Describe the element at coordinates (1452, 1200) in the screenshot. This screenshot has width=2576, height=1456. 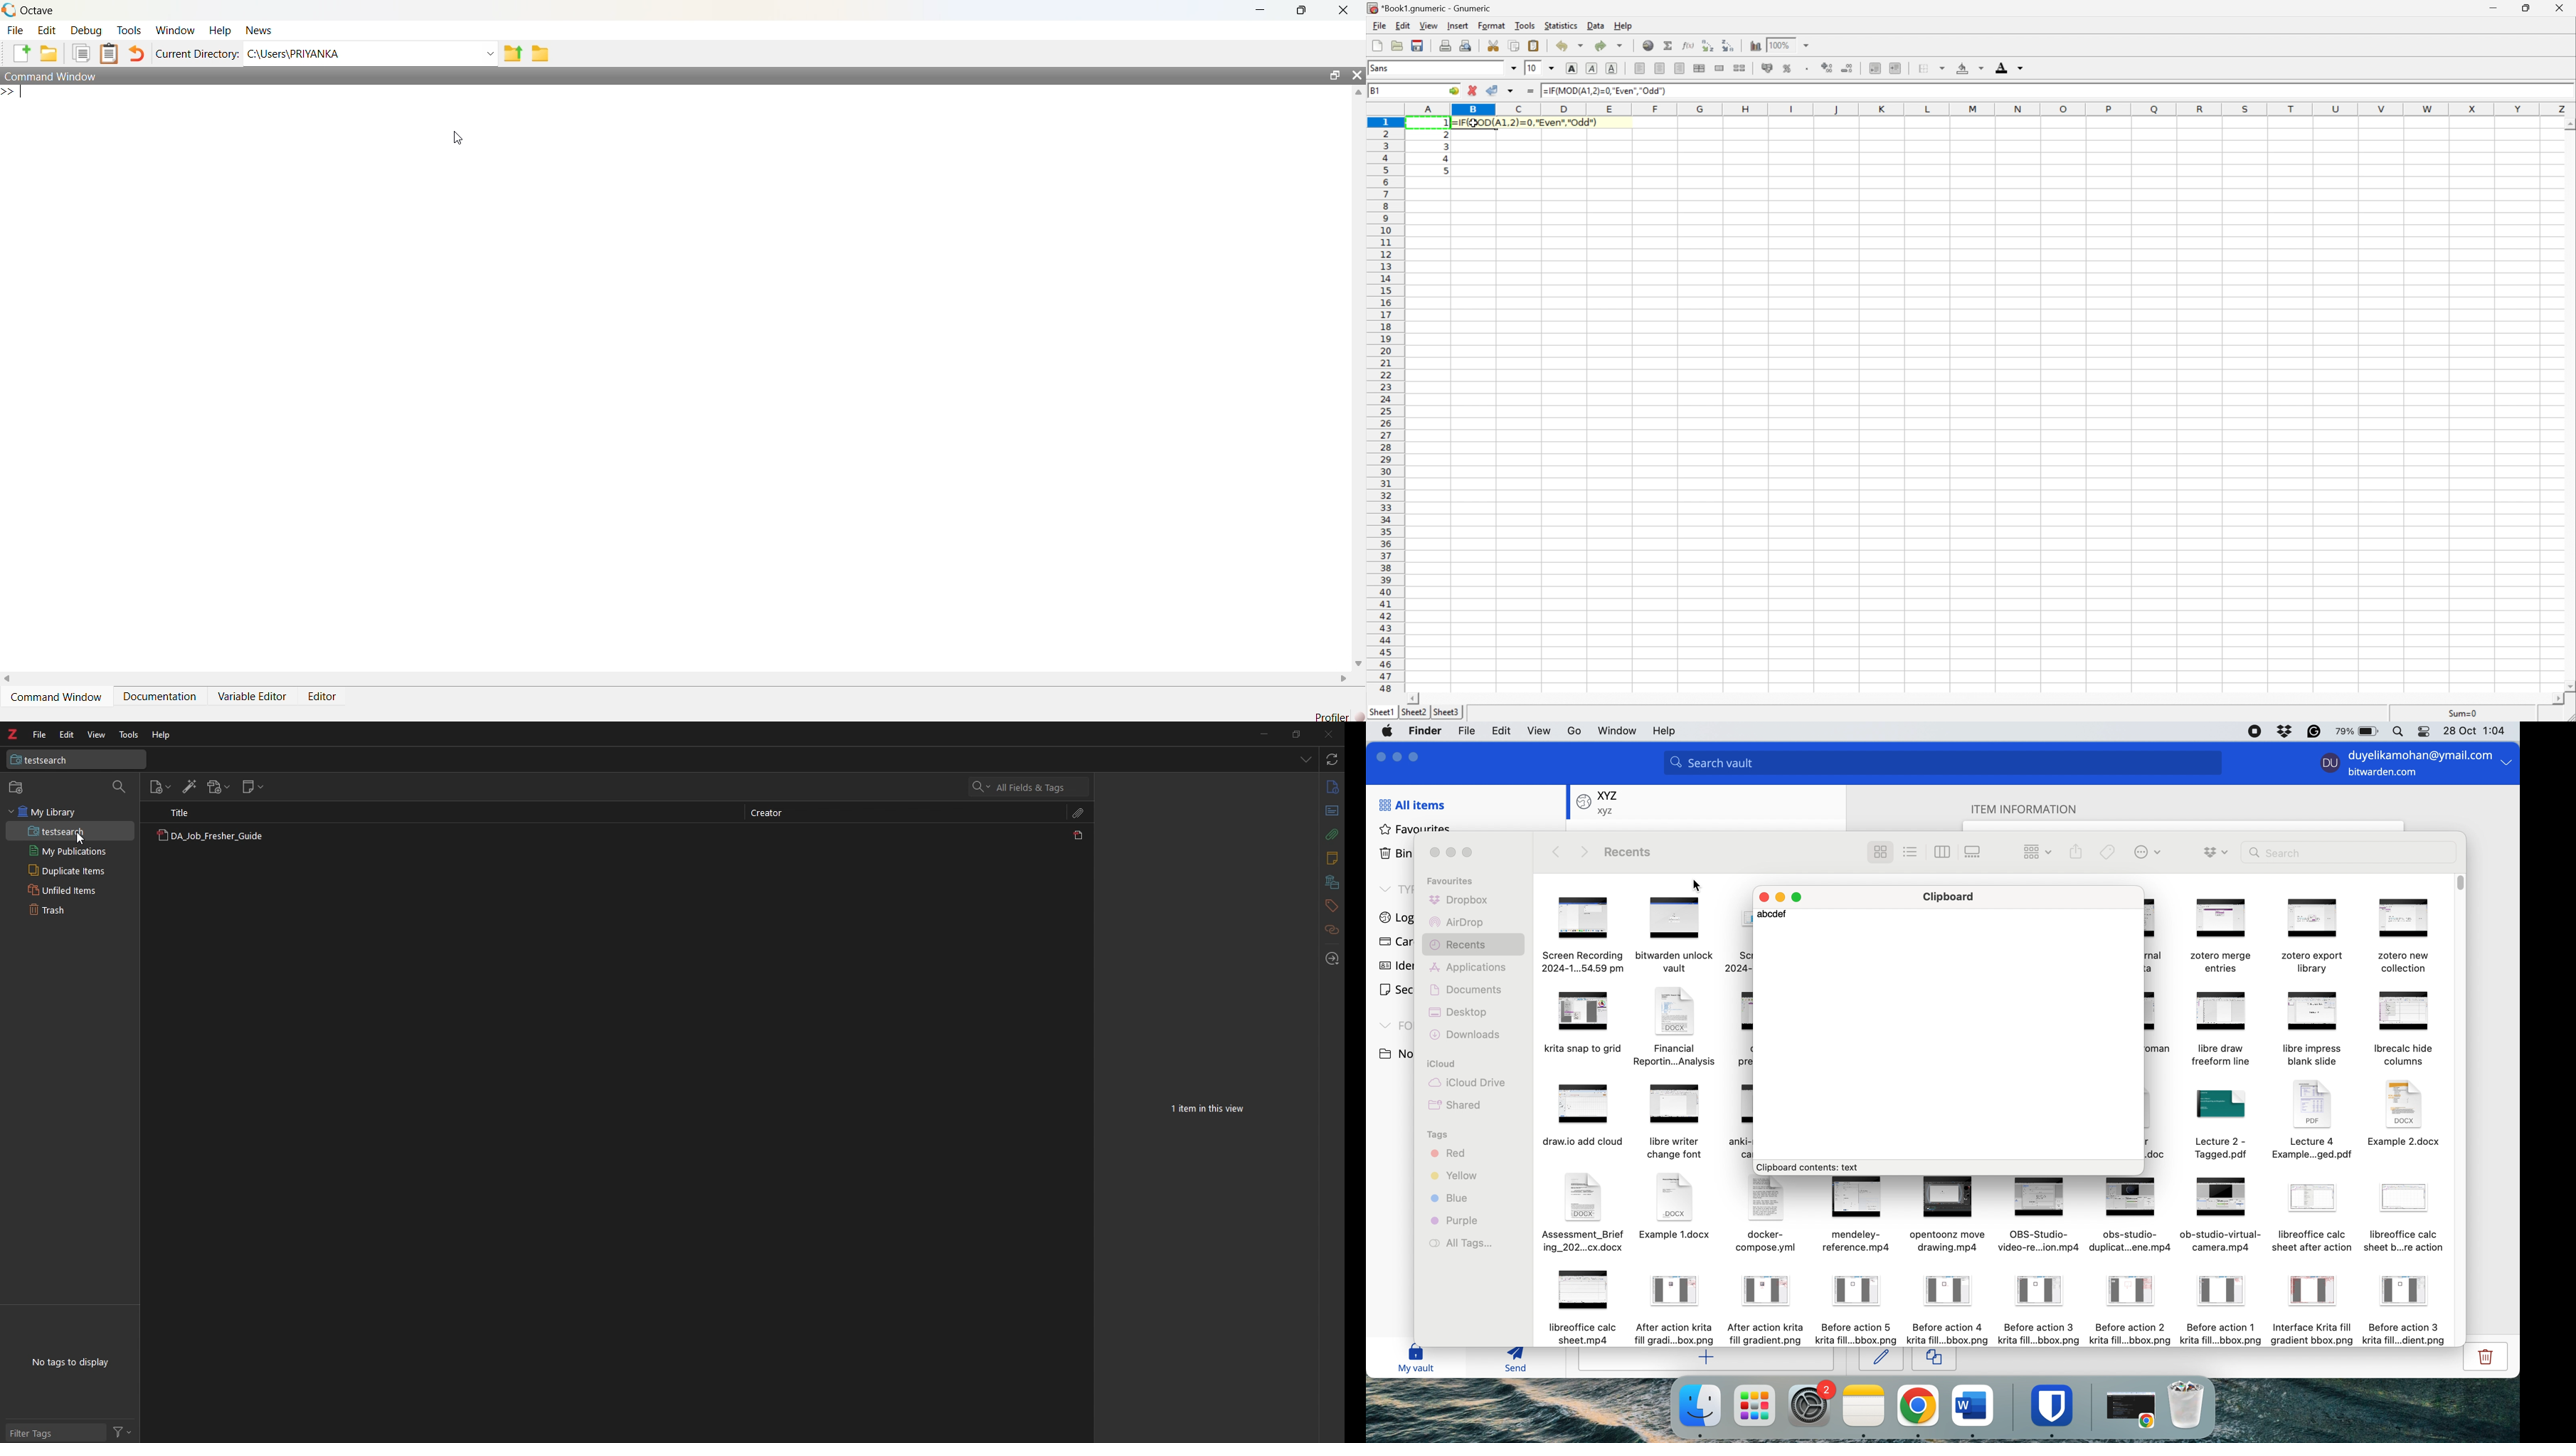
I see `blue tag` at that location.